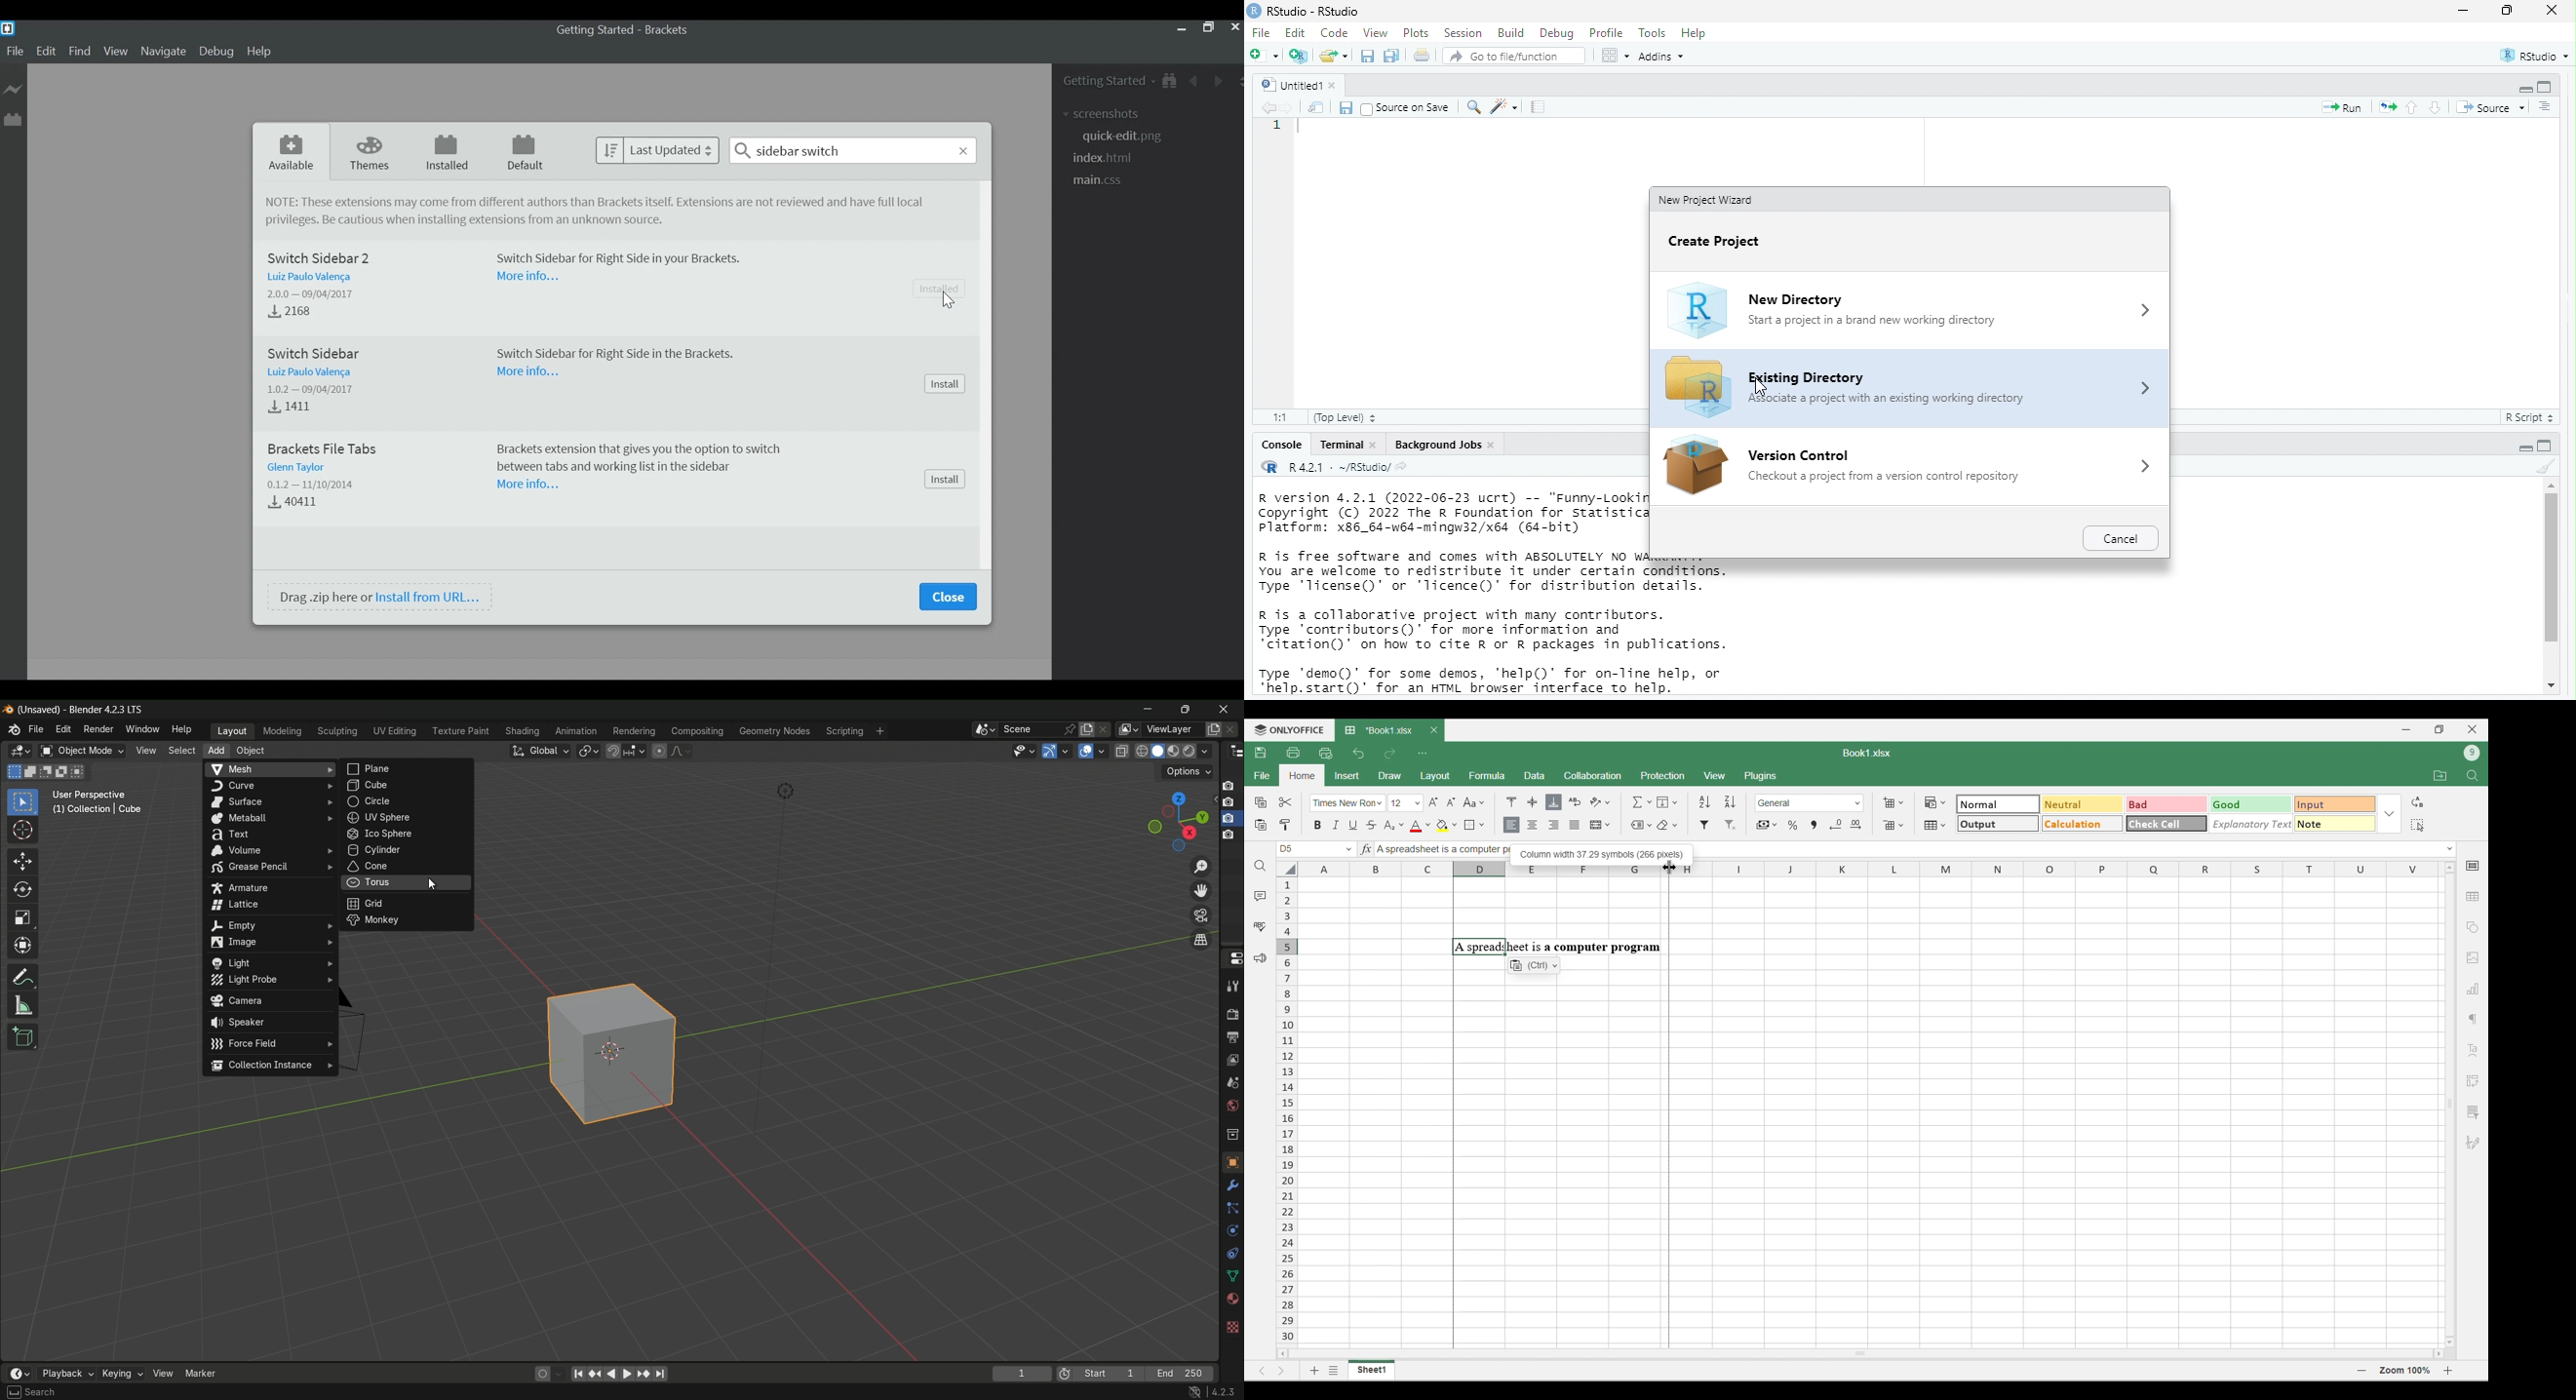  I want to click on create a project, so click(1300, 55).